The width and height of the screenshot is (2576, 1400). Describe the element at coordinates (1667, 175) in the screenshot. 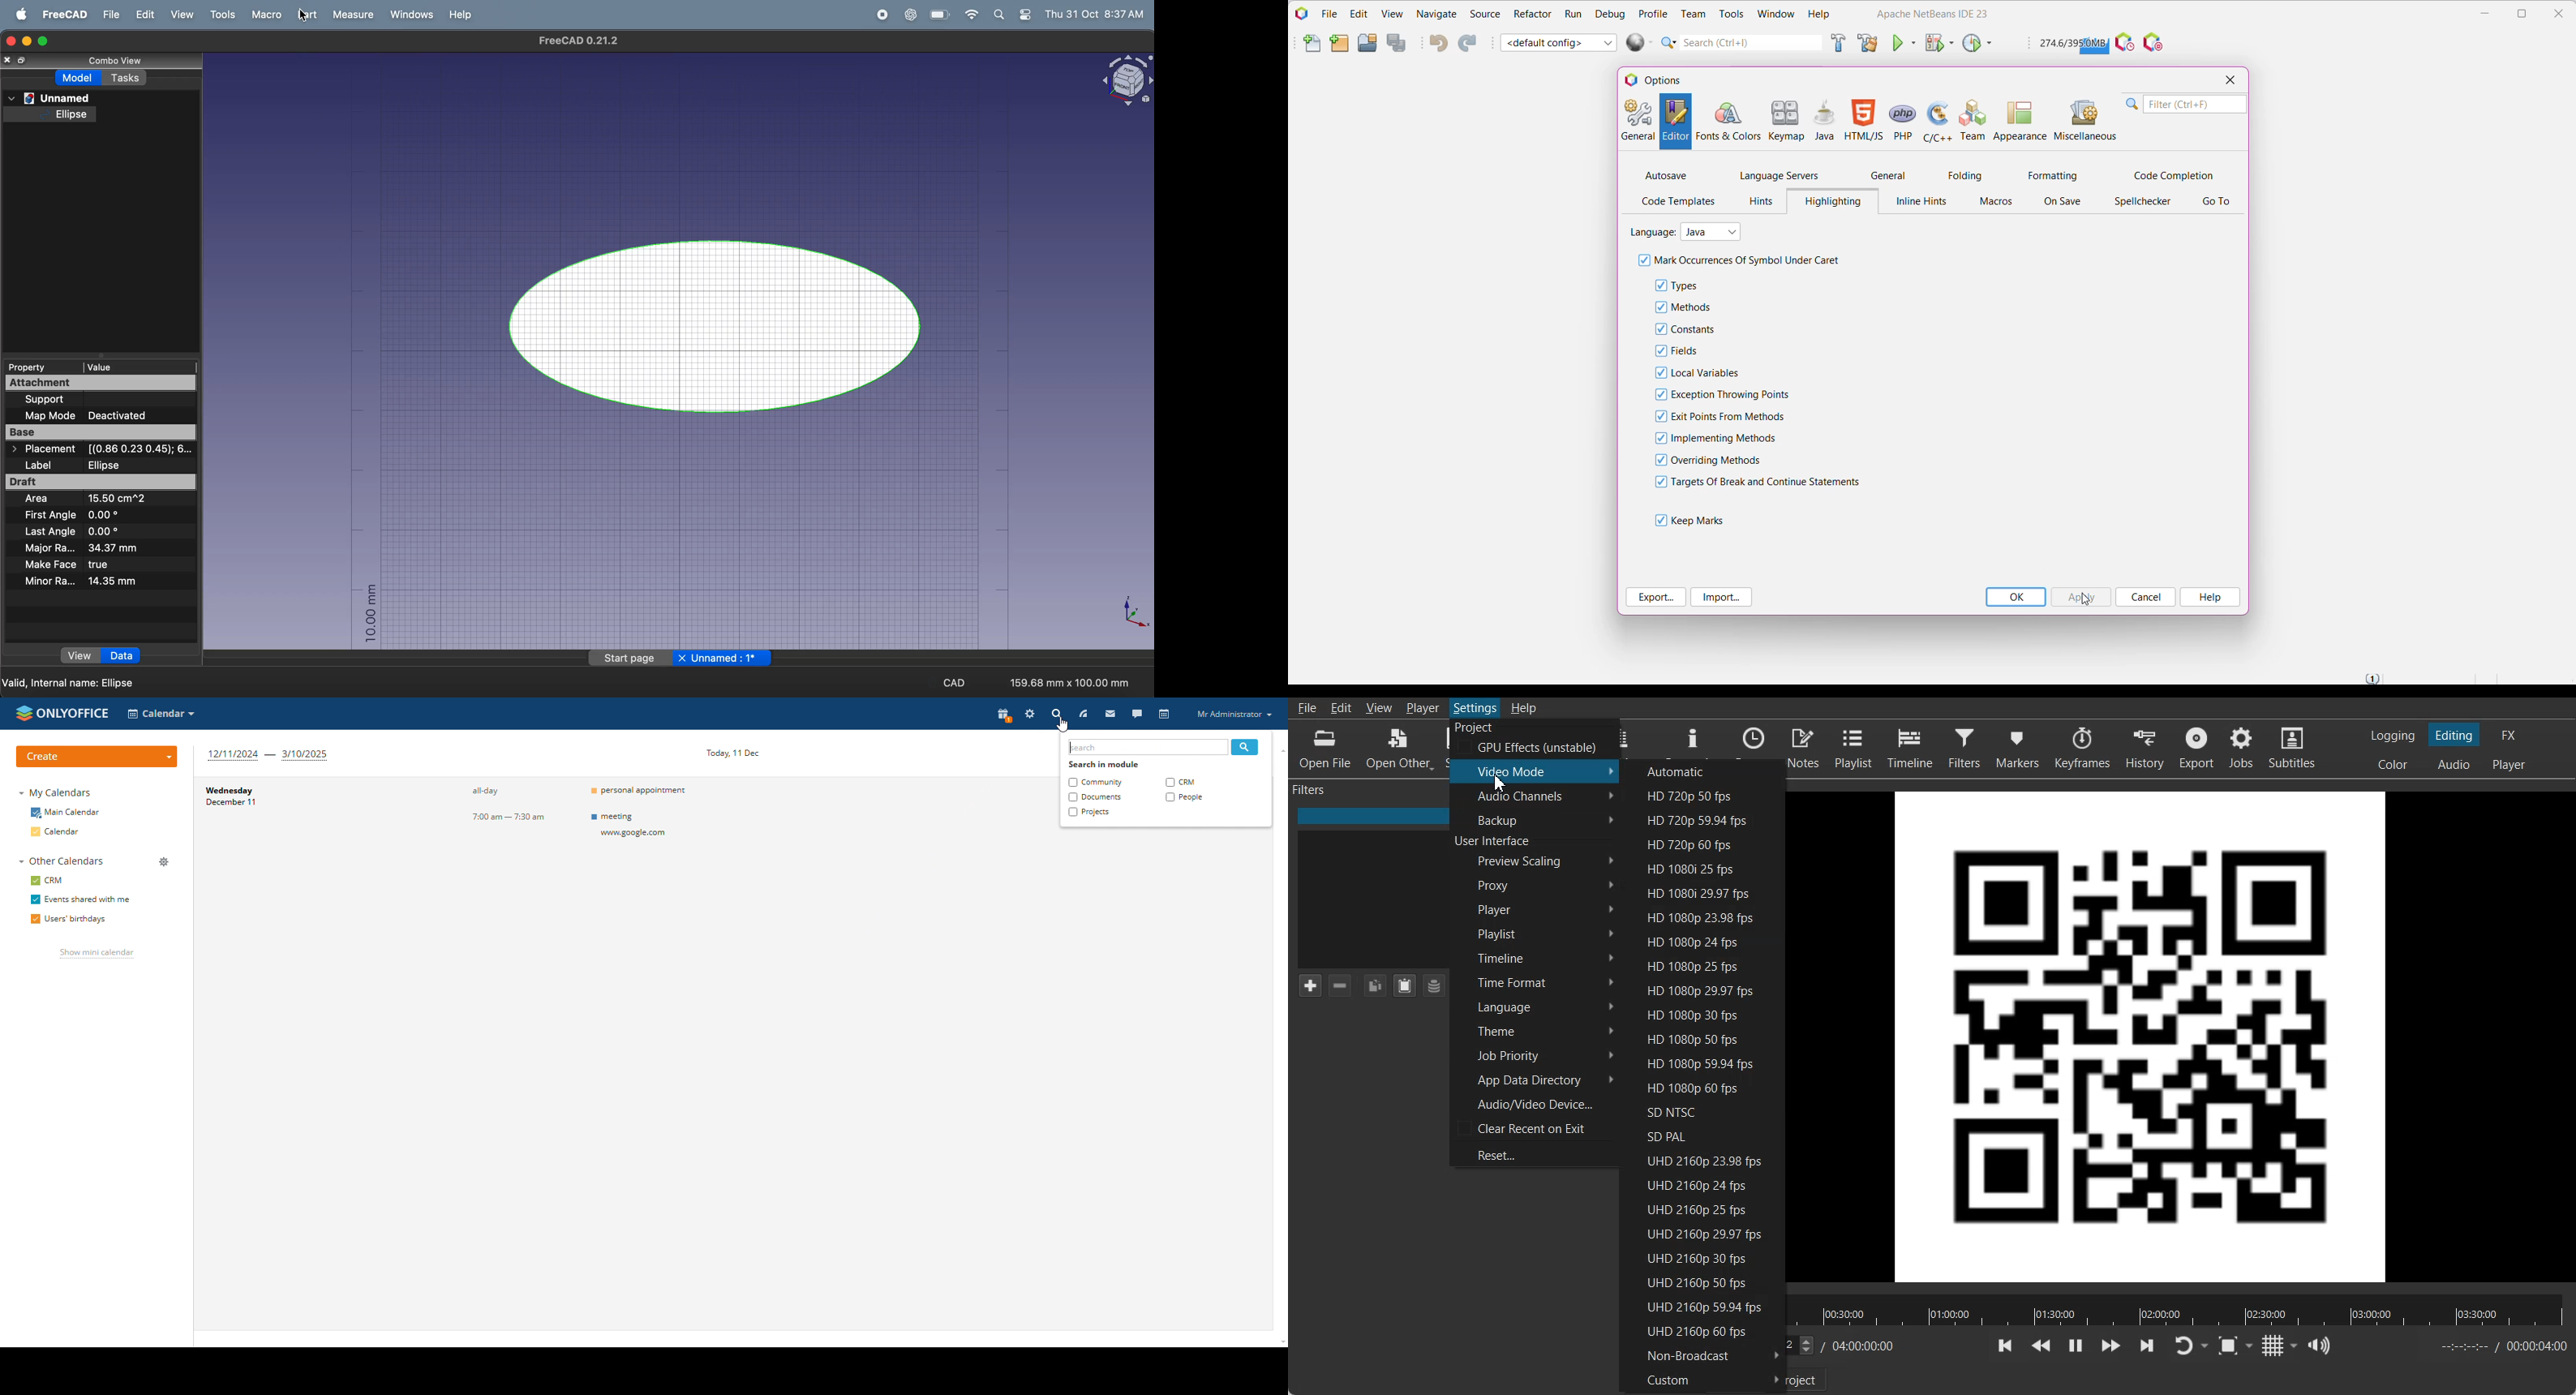

I see `Autosave` at that location.